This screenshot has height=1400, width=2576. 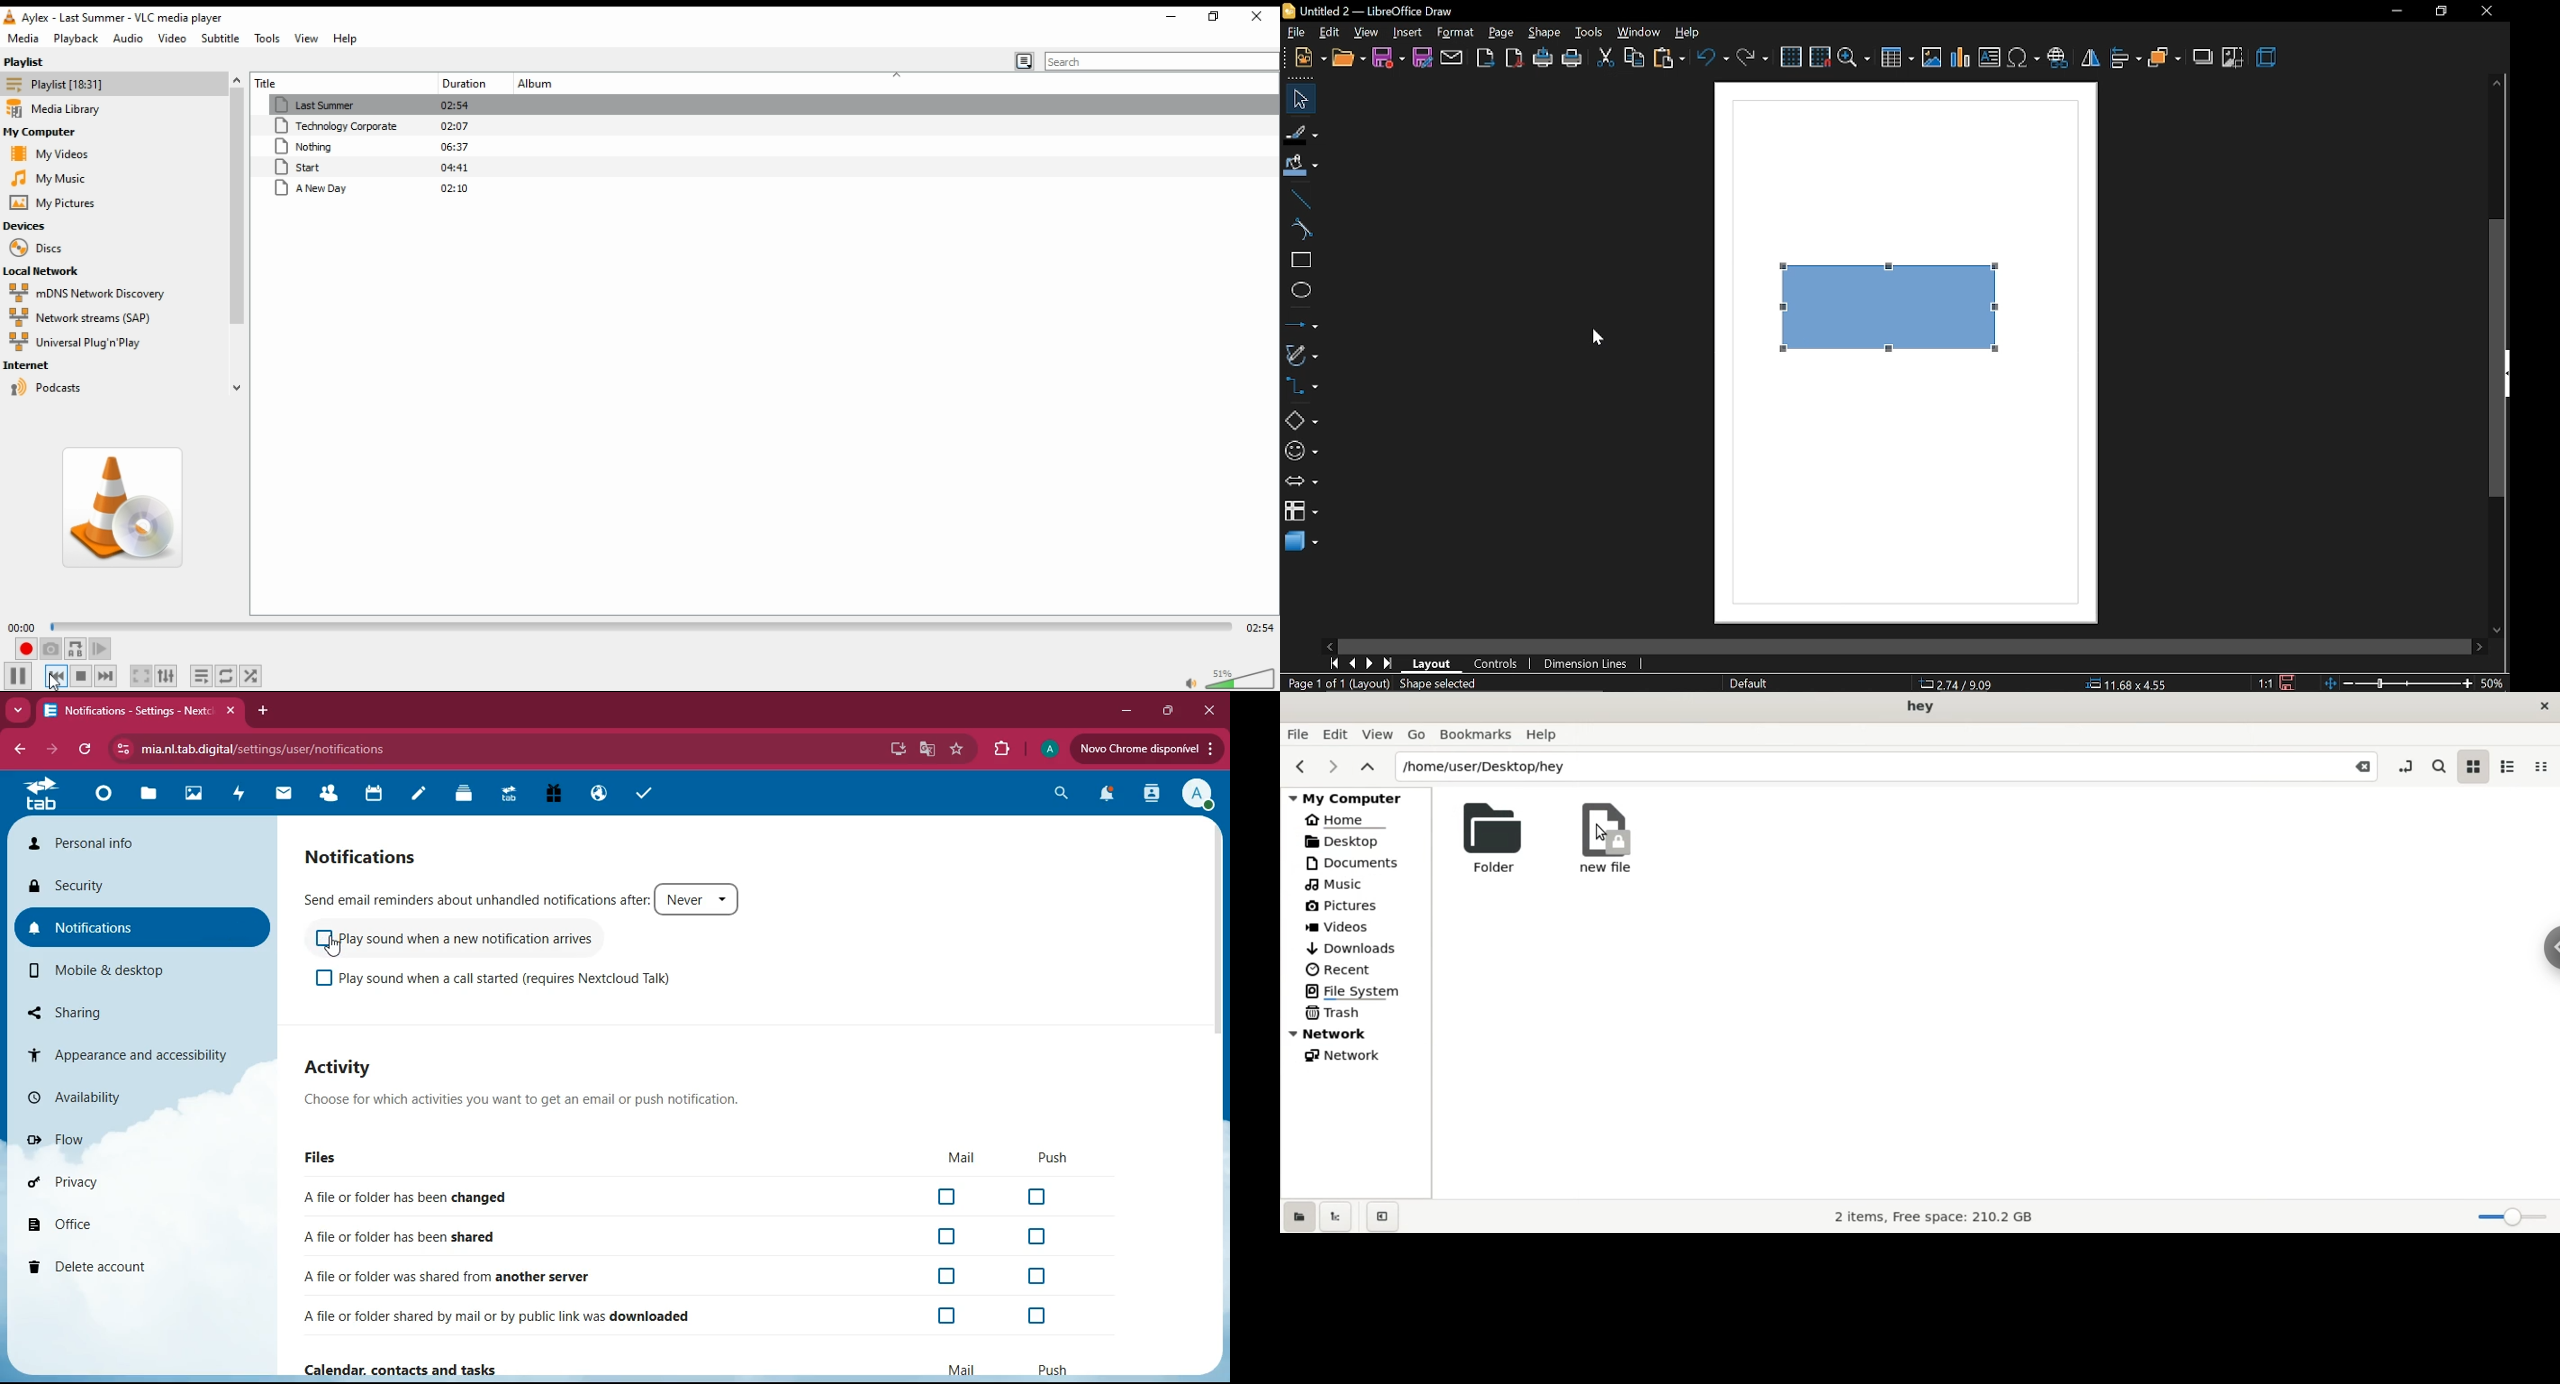 What do you see at coordinates (476, 895) in the screenshot?
I see `send email` at bounding box center [476, 895].